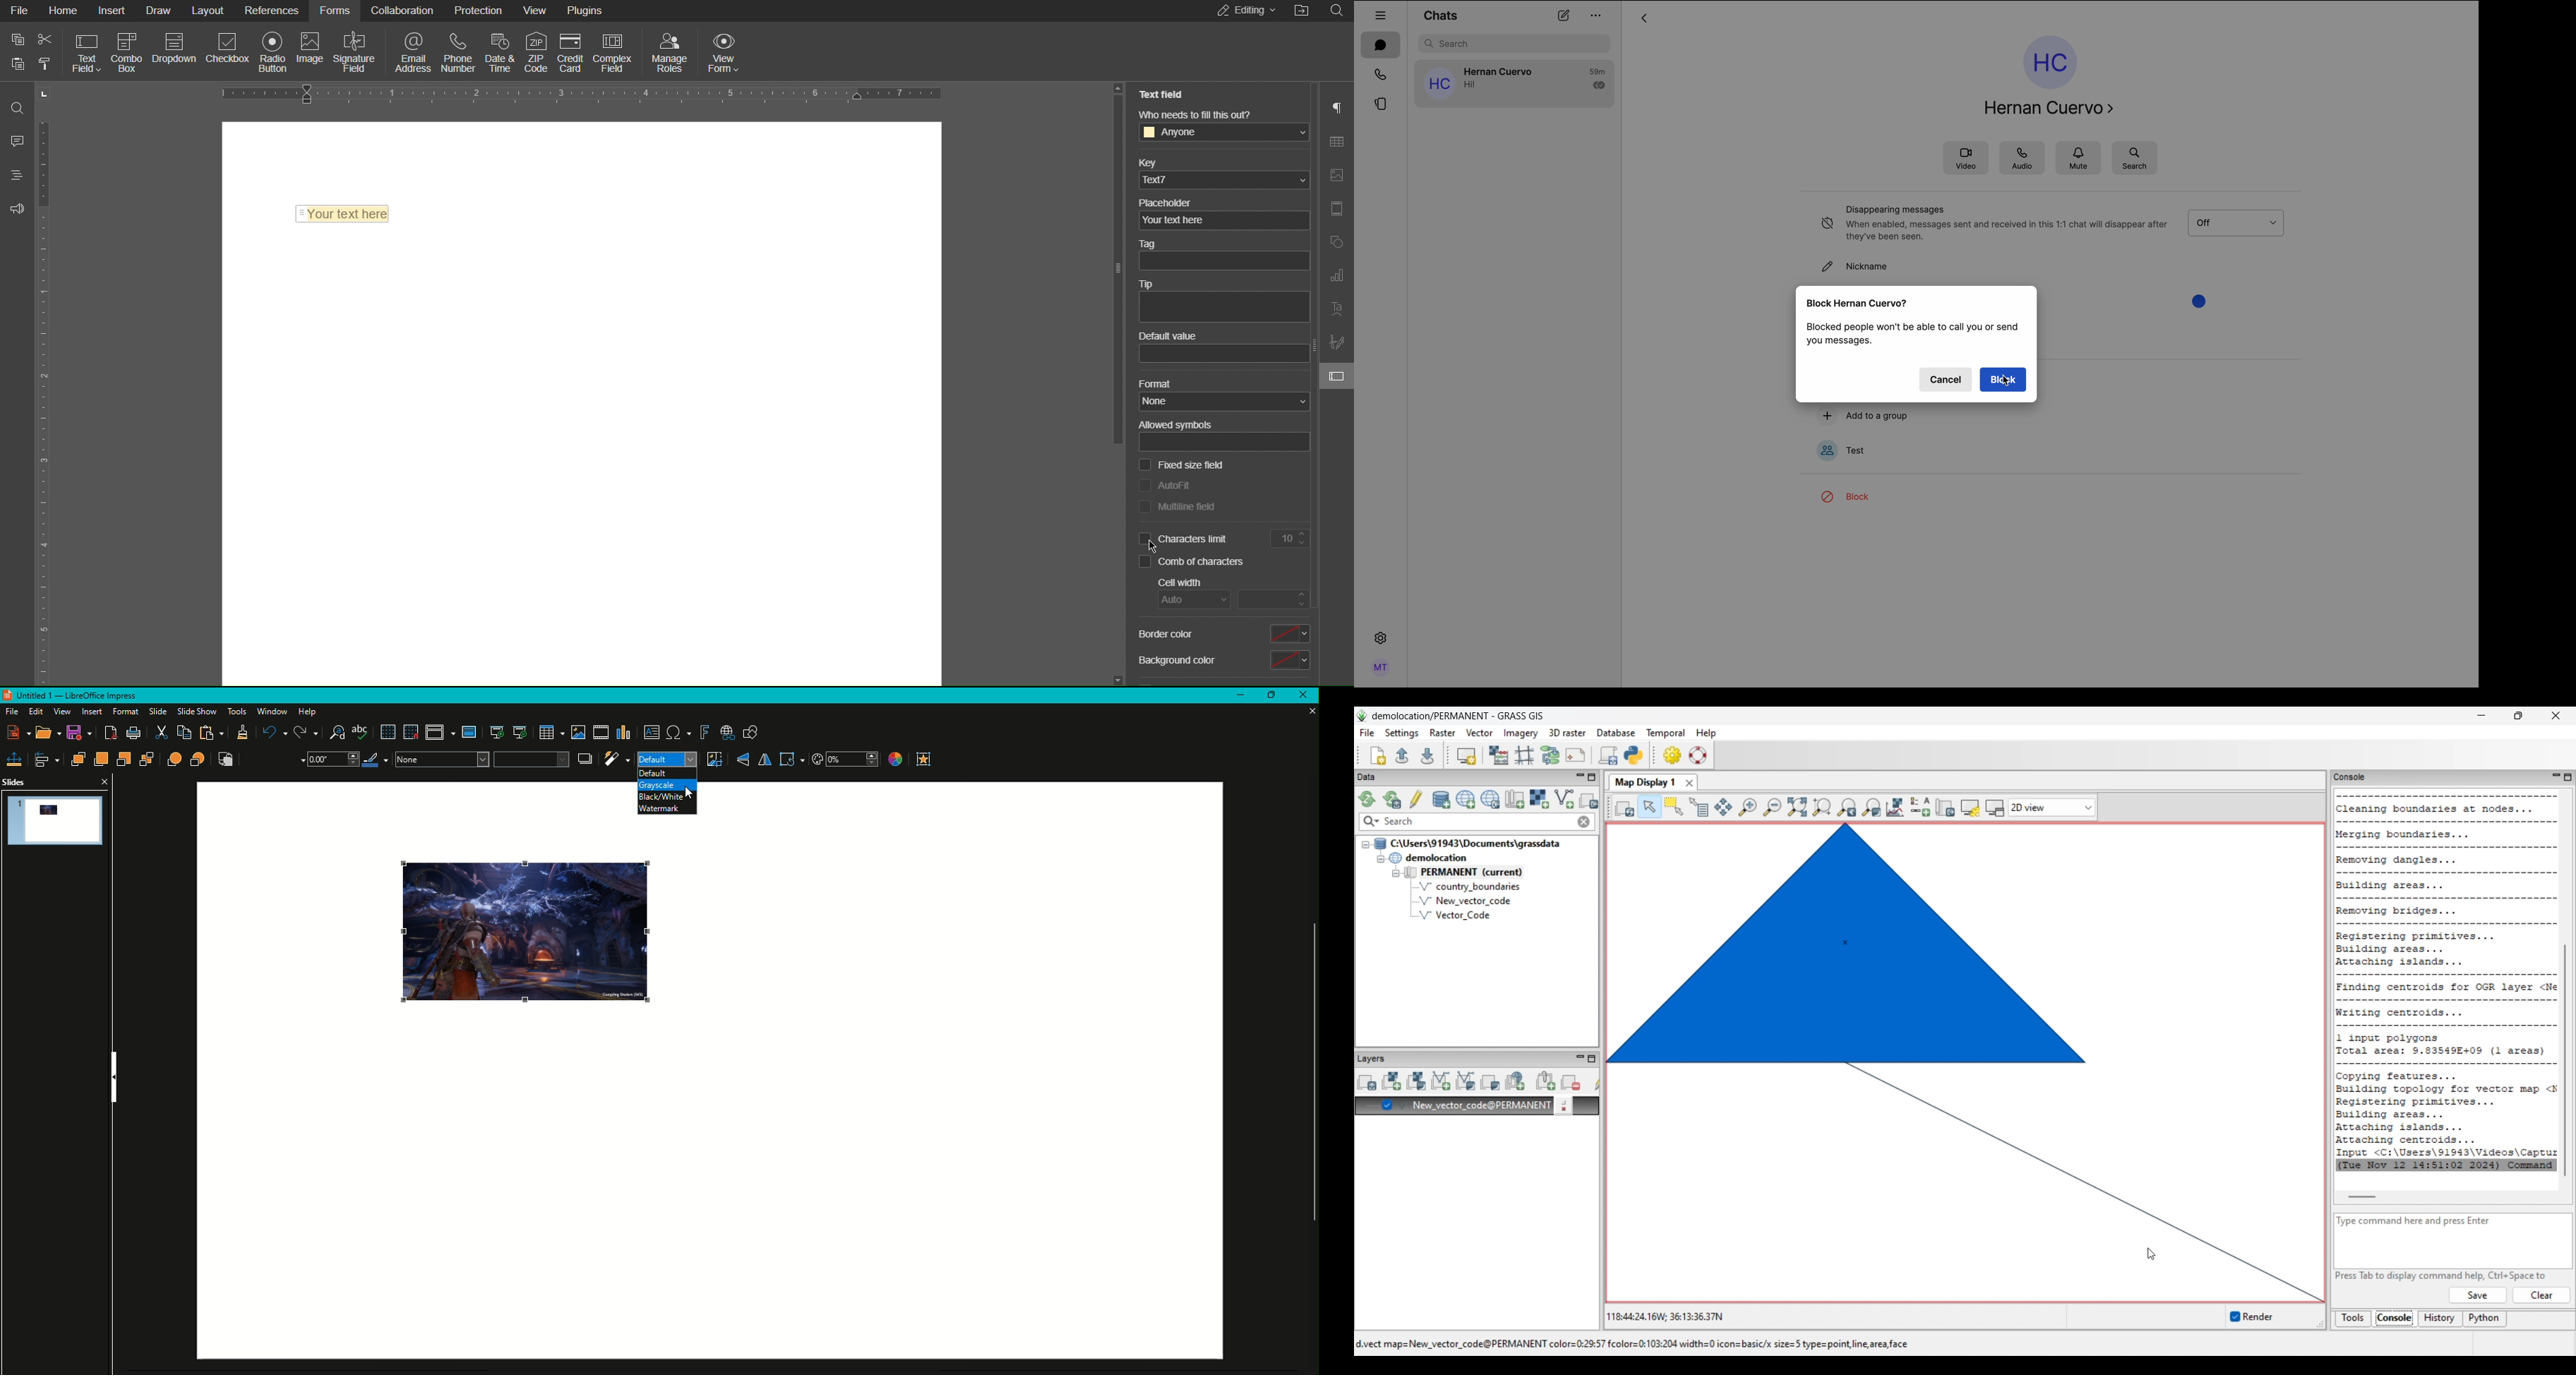  I want to click on Insert Image, so click(576, 732).